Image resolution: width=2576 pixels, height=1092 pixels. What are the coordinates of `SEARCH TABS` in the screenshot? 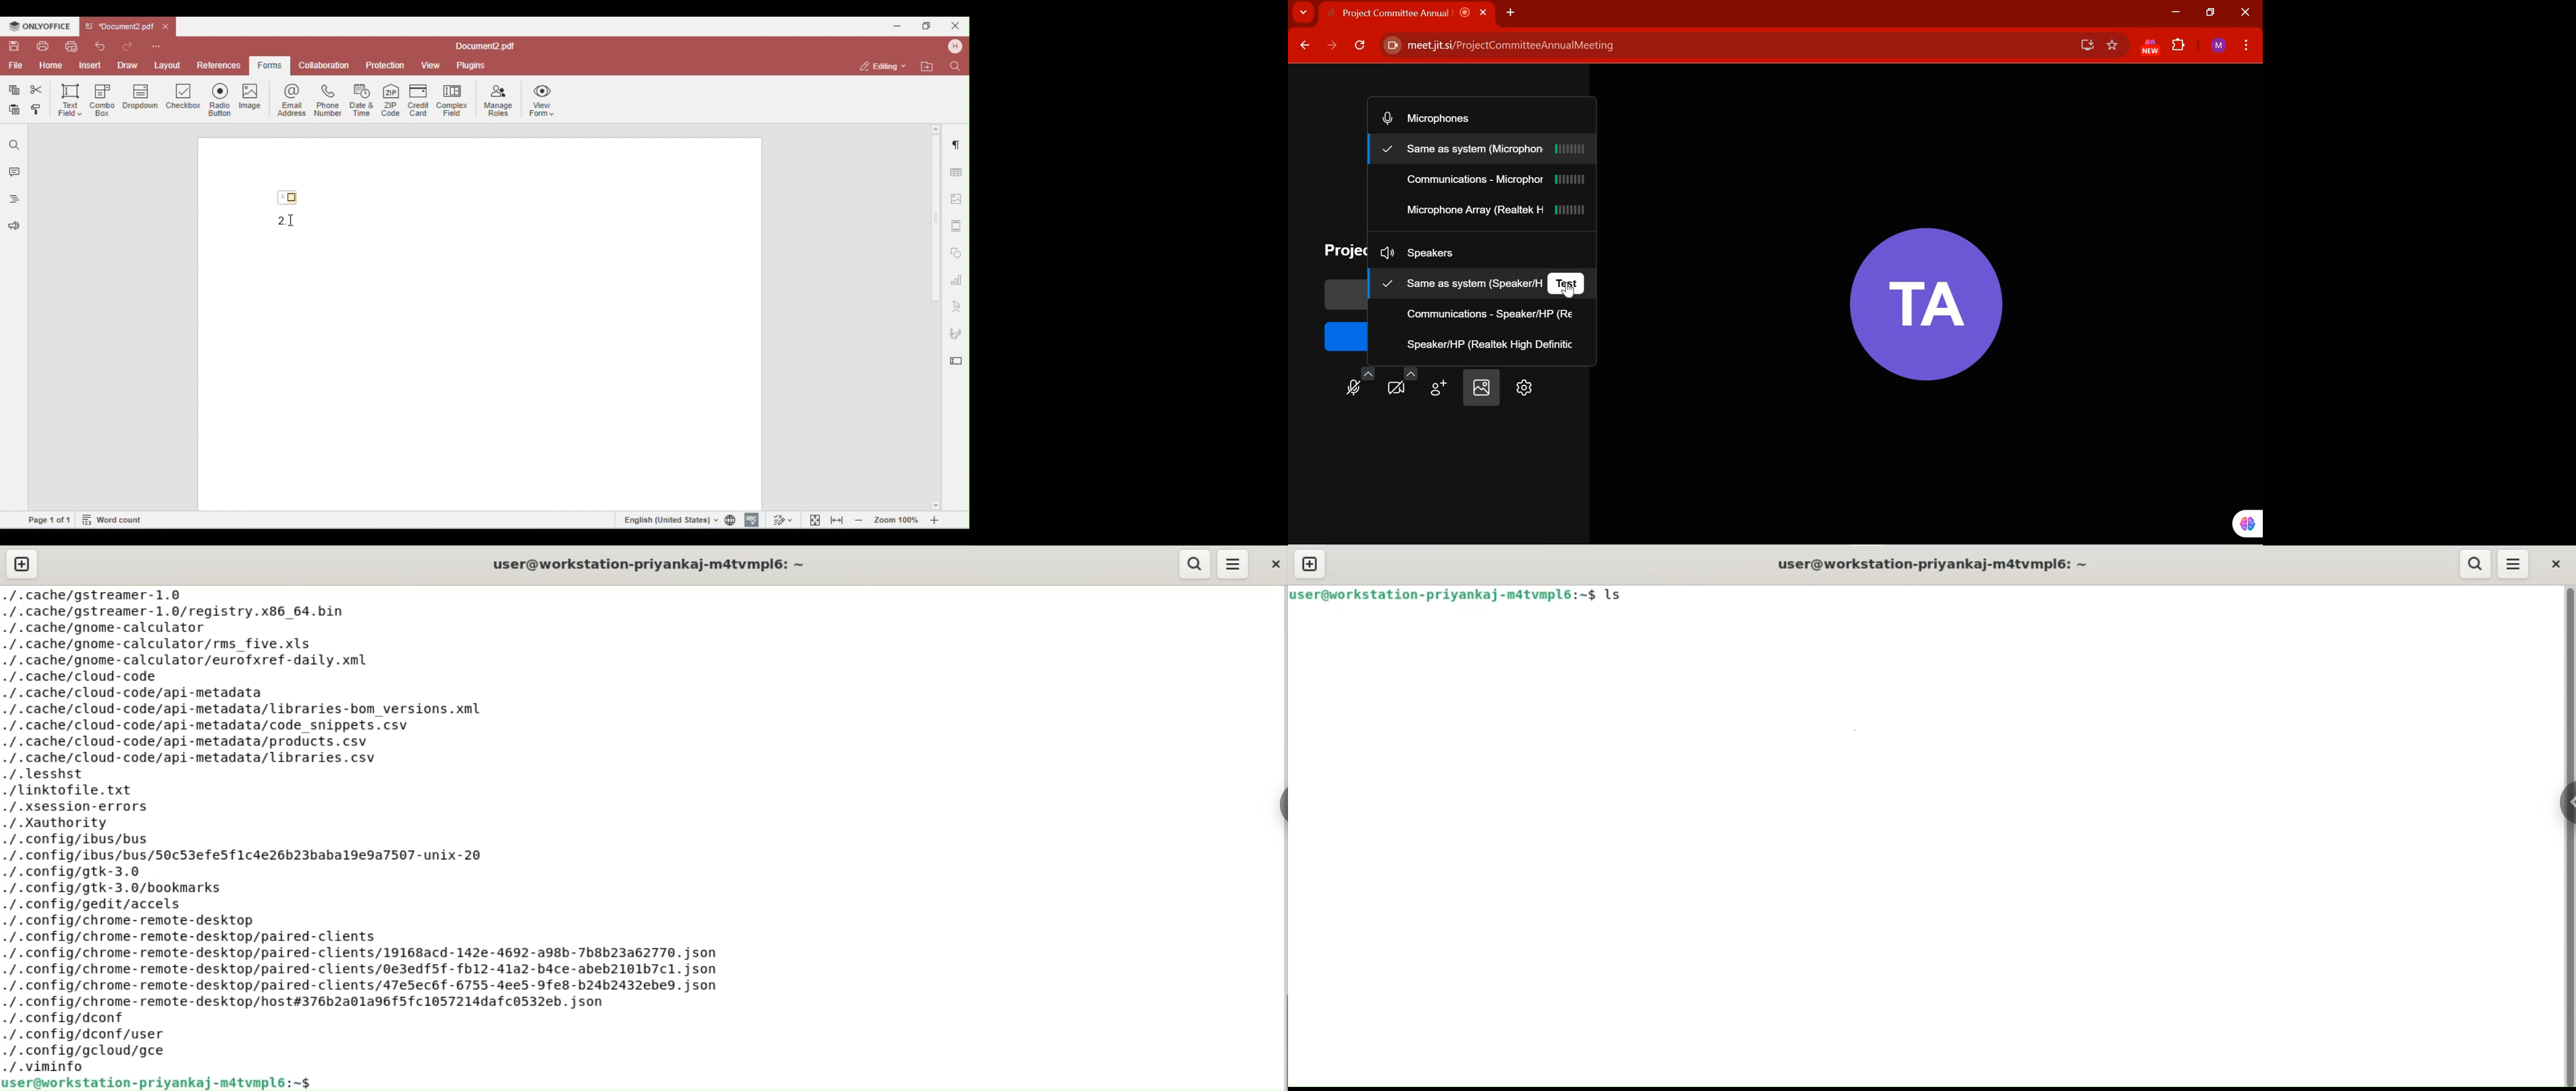 It's located at (1303, 14).